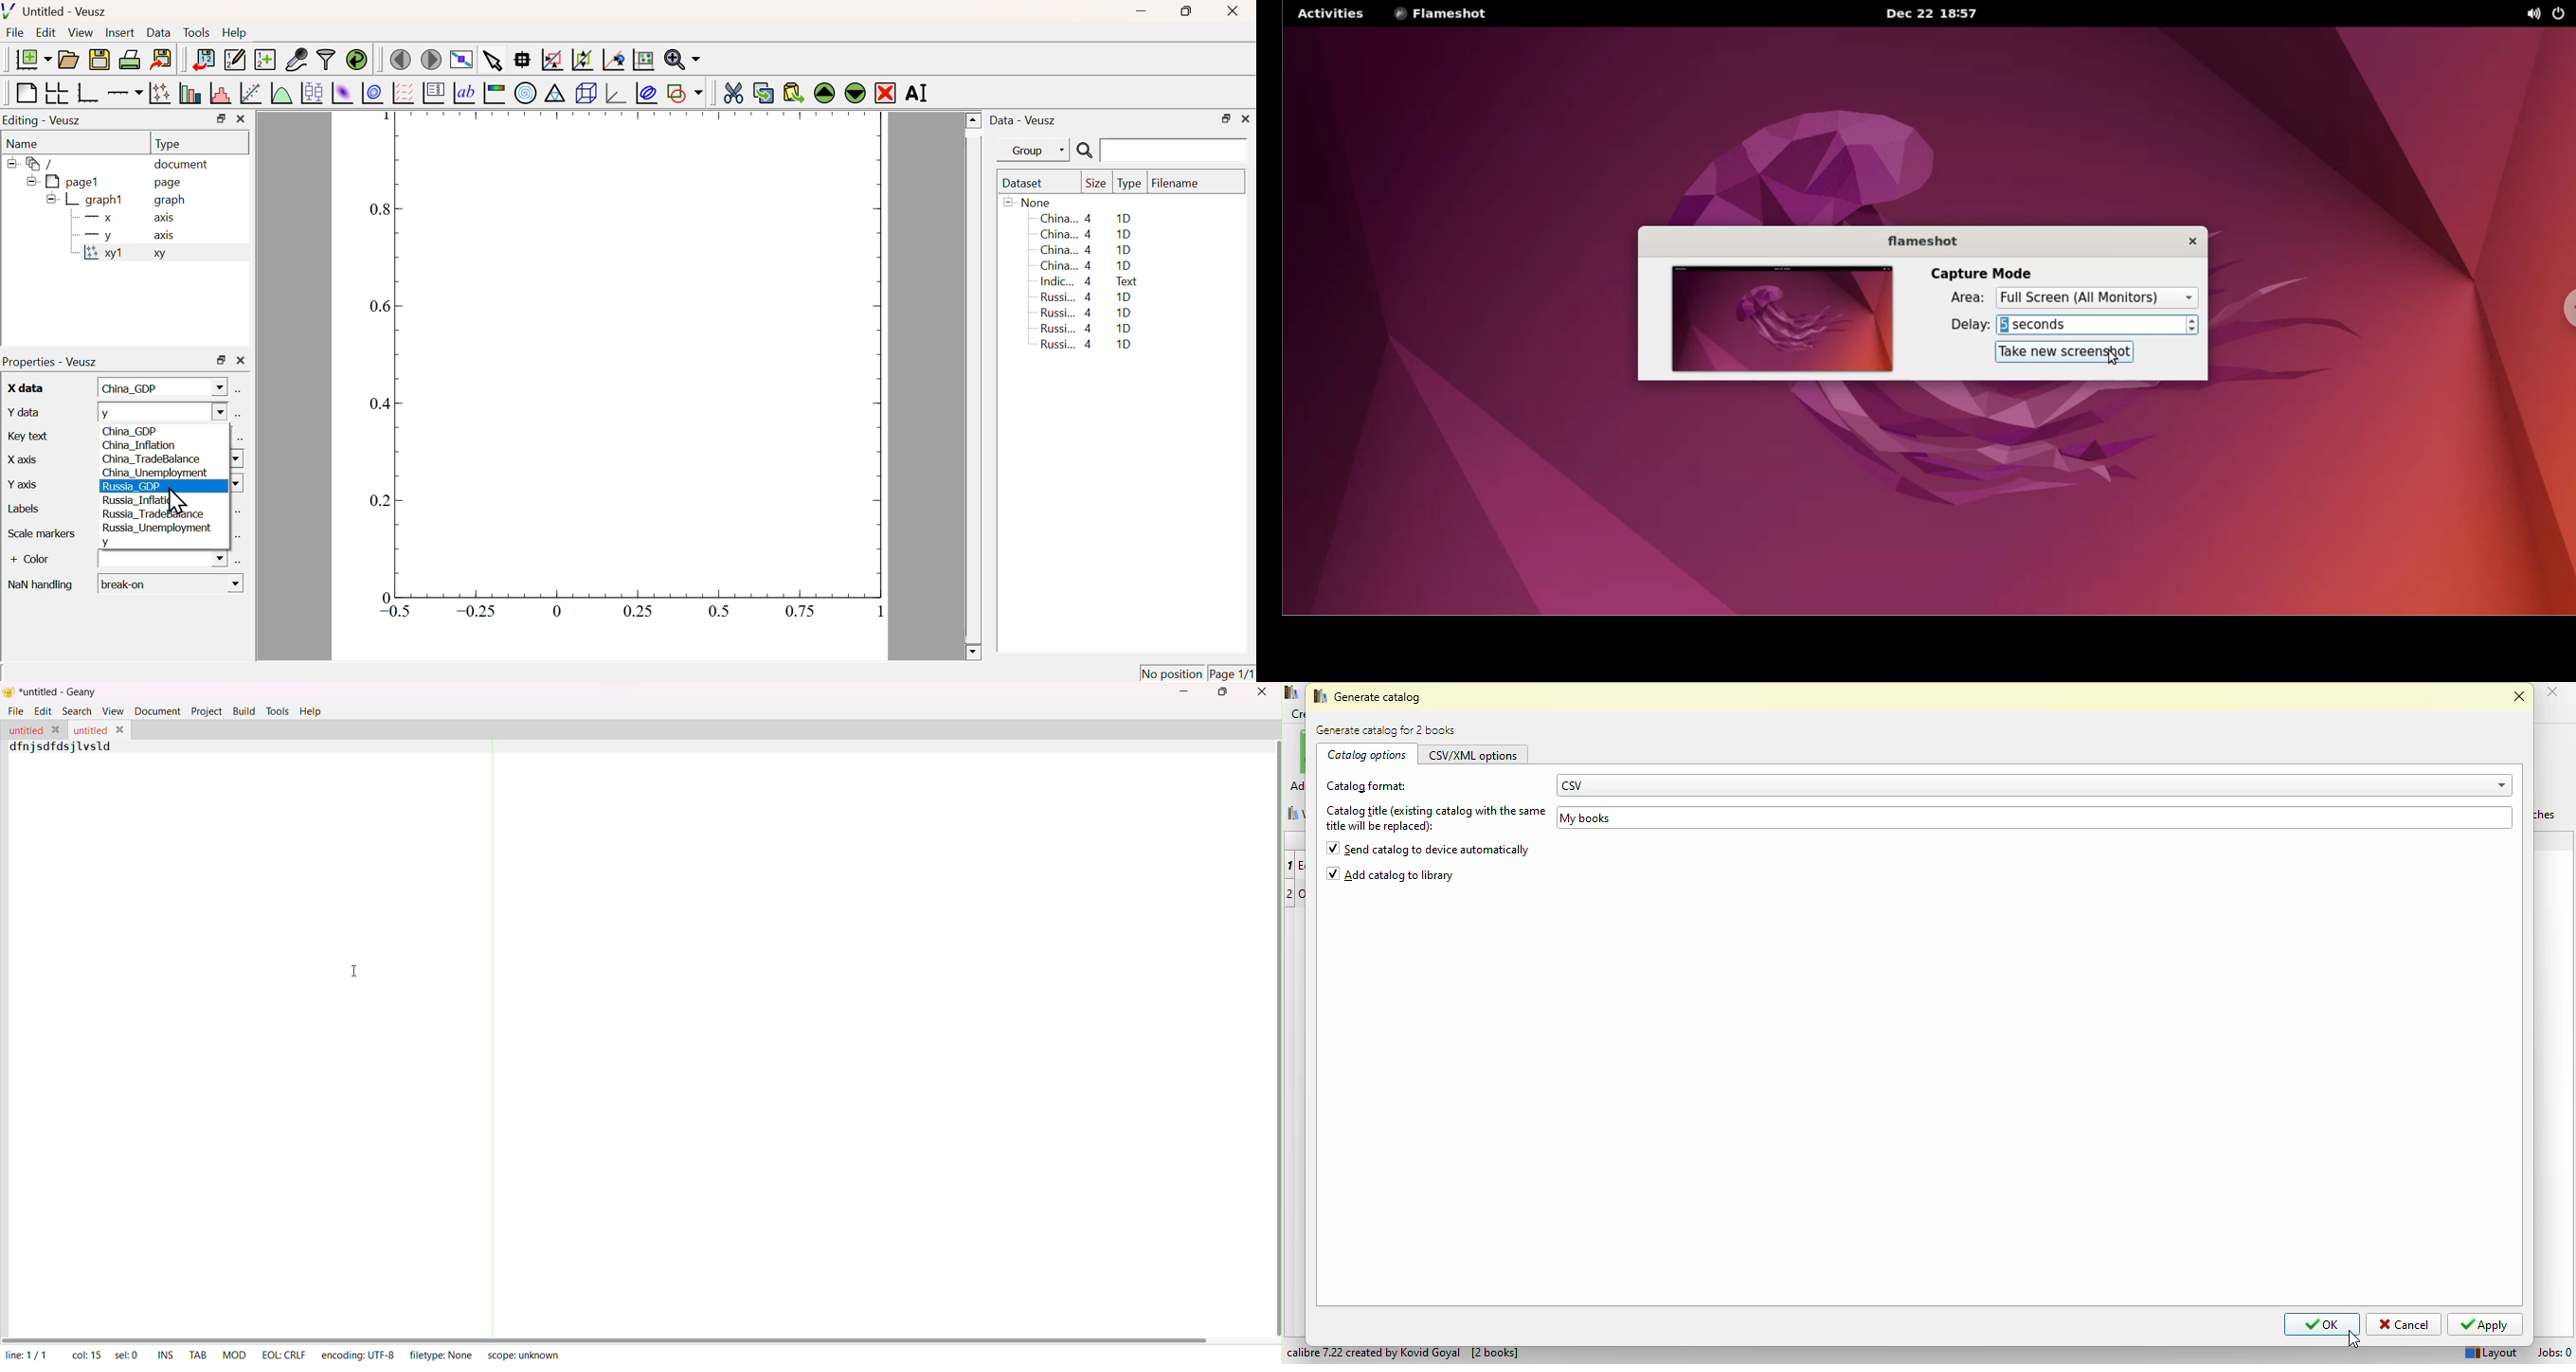 The image size is (2576, 1372). I want to click on Tools, so click(196, 33).